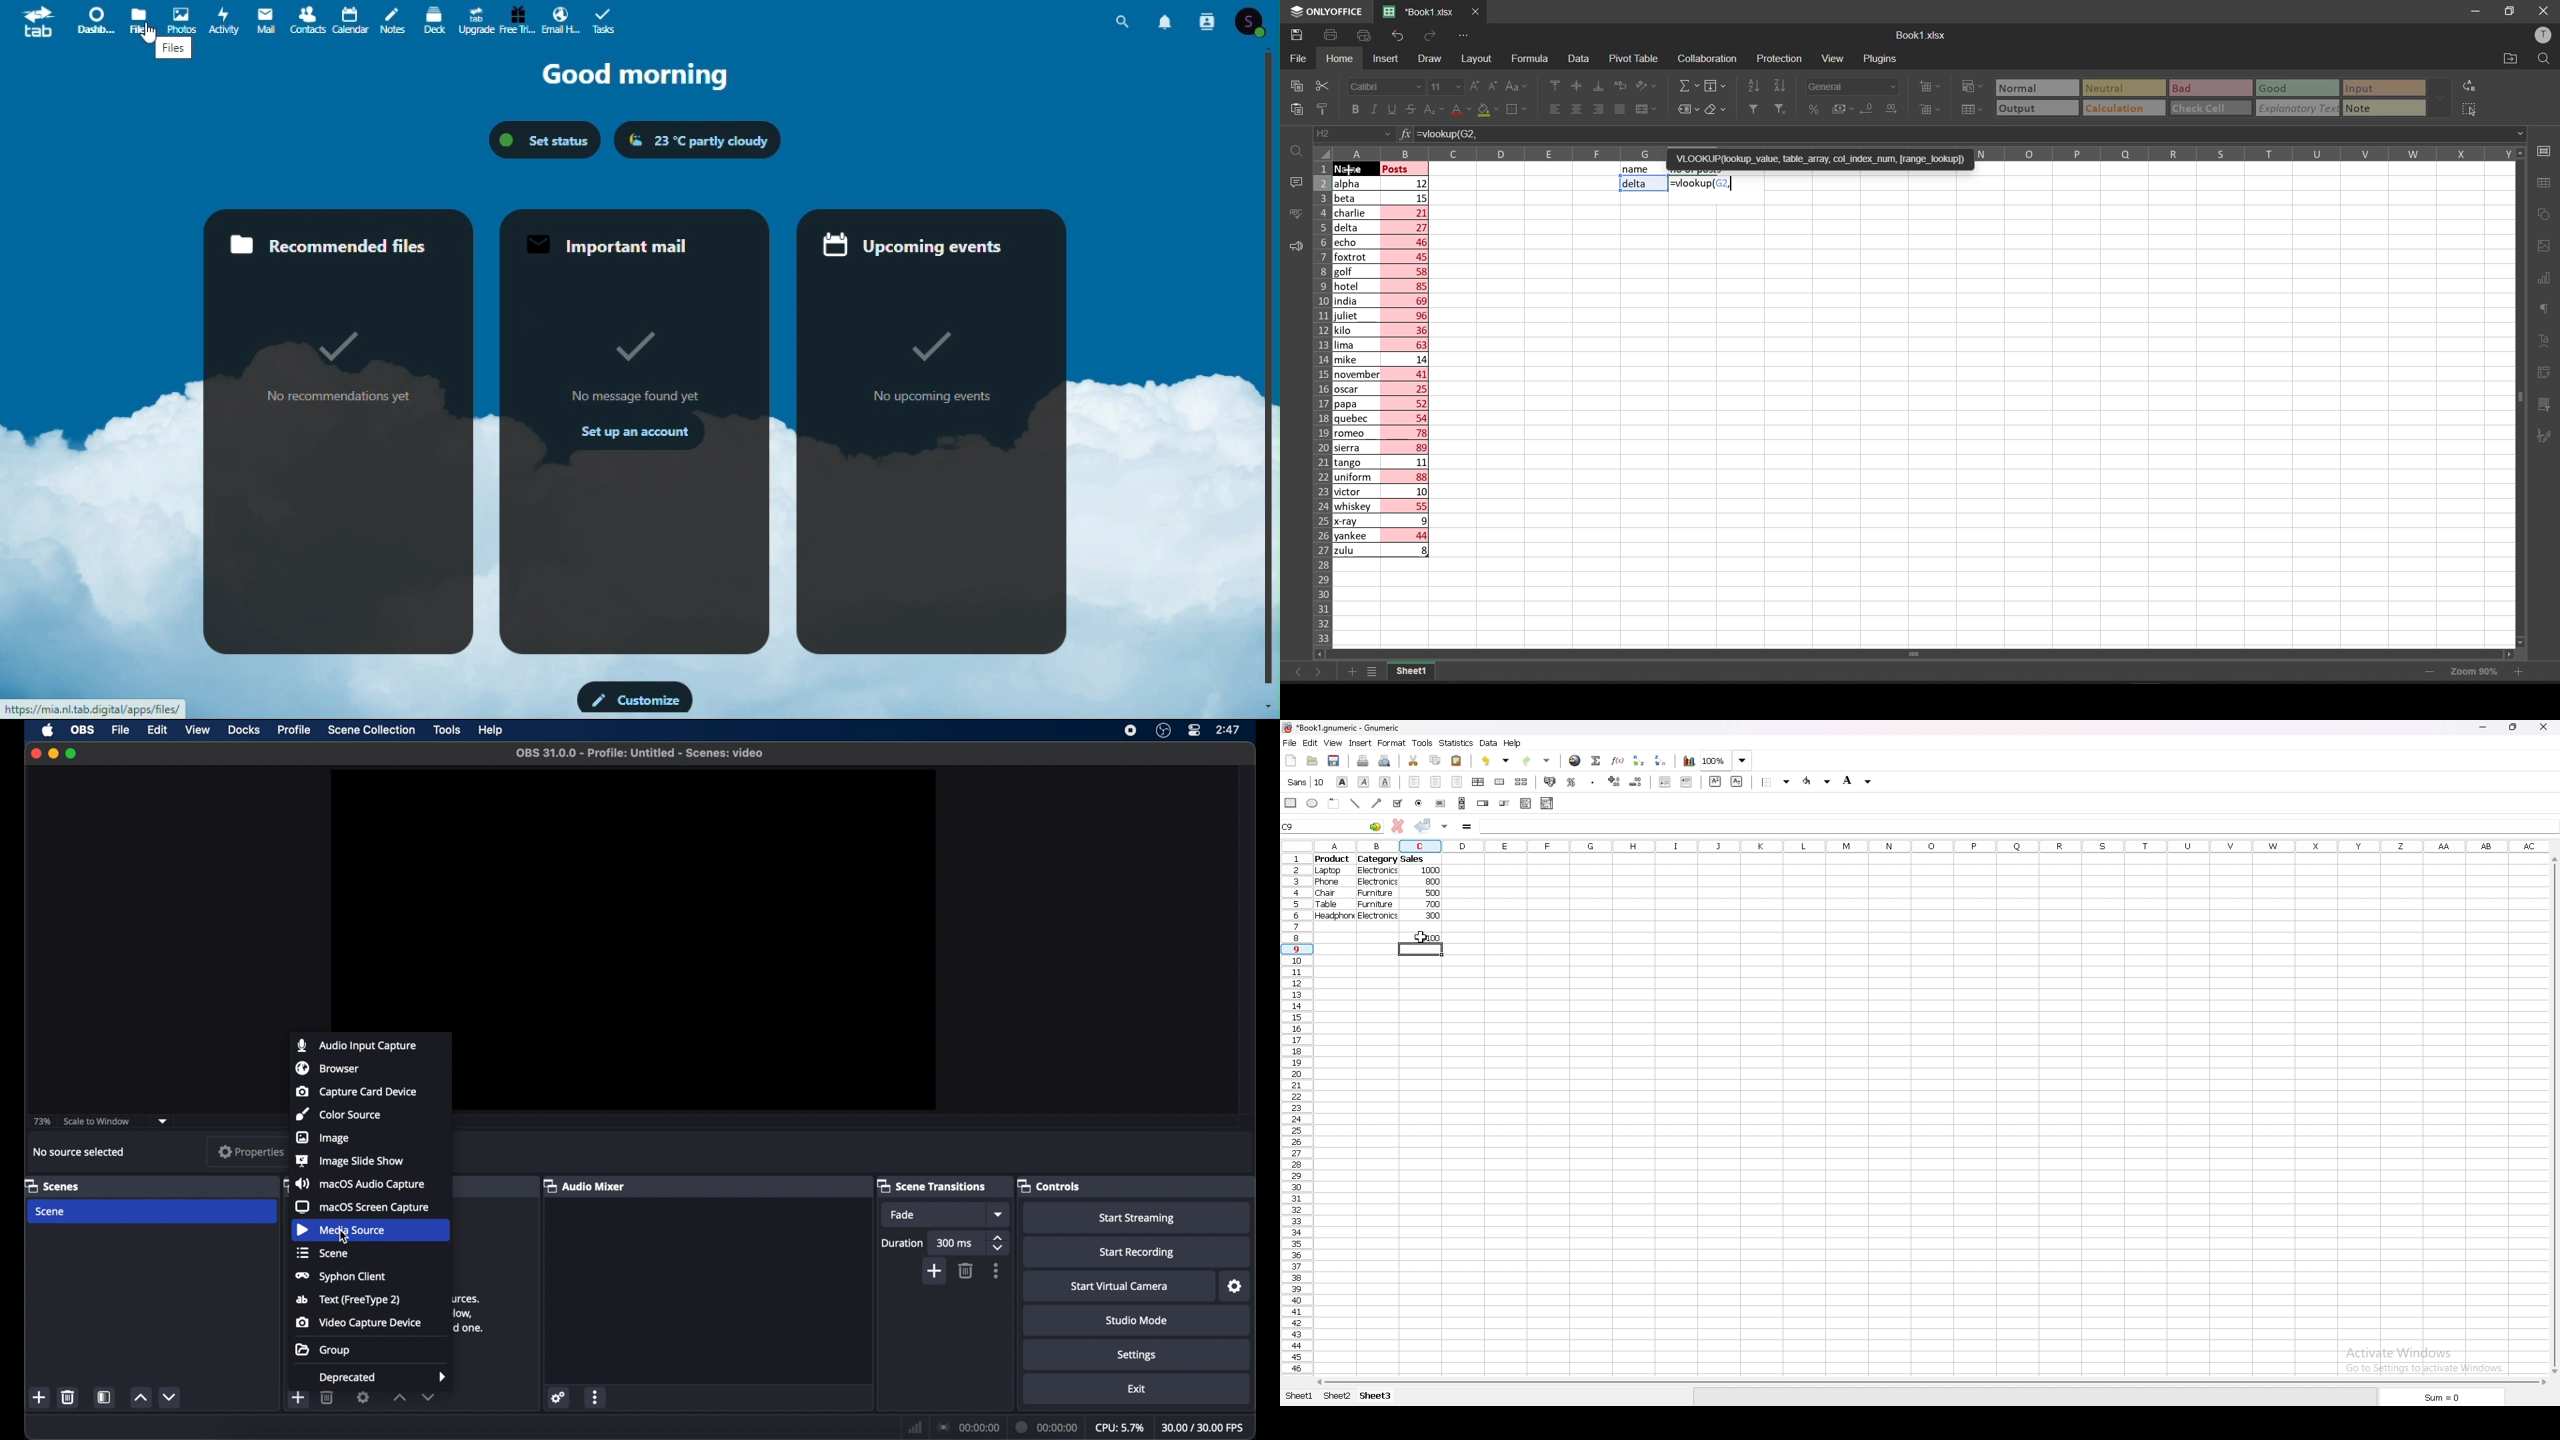 Image resolution: width=2576 pixels, height=1456 pixels. I want to click on start streaming, so click(1136, 1218).